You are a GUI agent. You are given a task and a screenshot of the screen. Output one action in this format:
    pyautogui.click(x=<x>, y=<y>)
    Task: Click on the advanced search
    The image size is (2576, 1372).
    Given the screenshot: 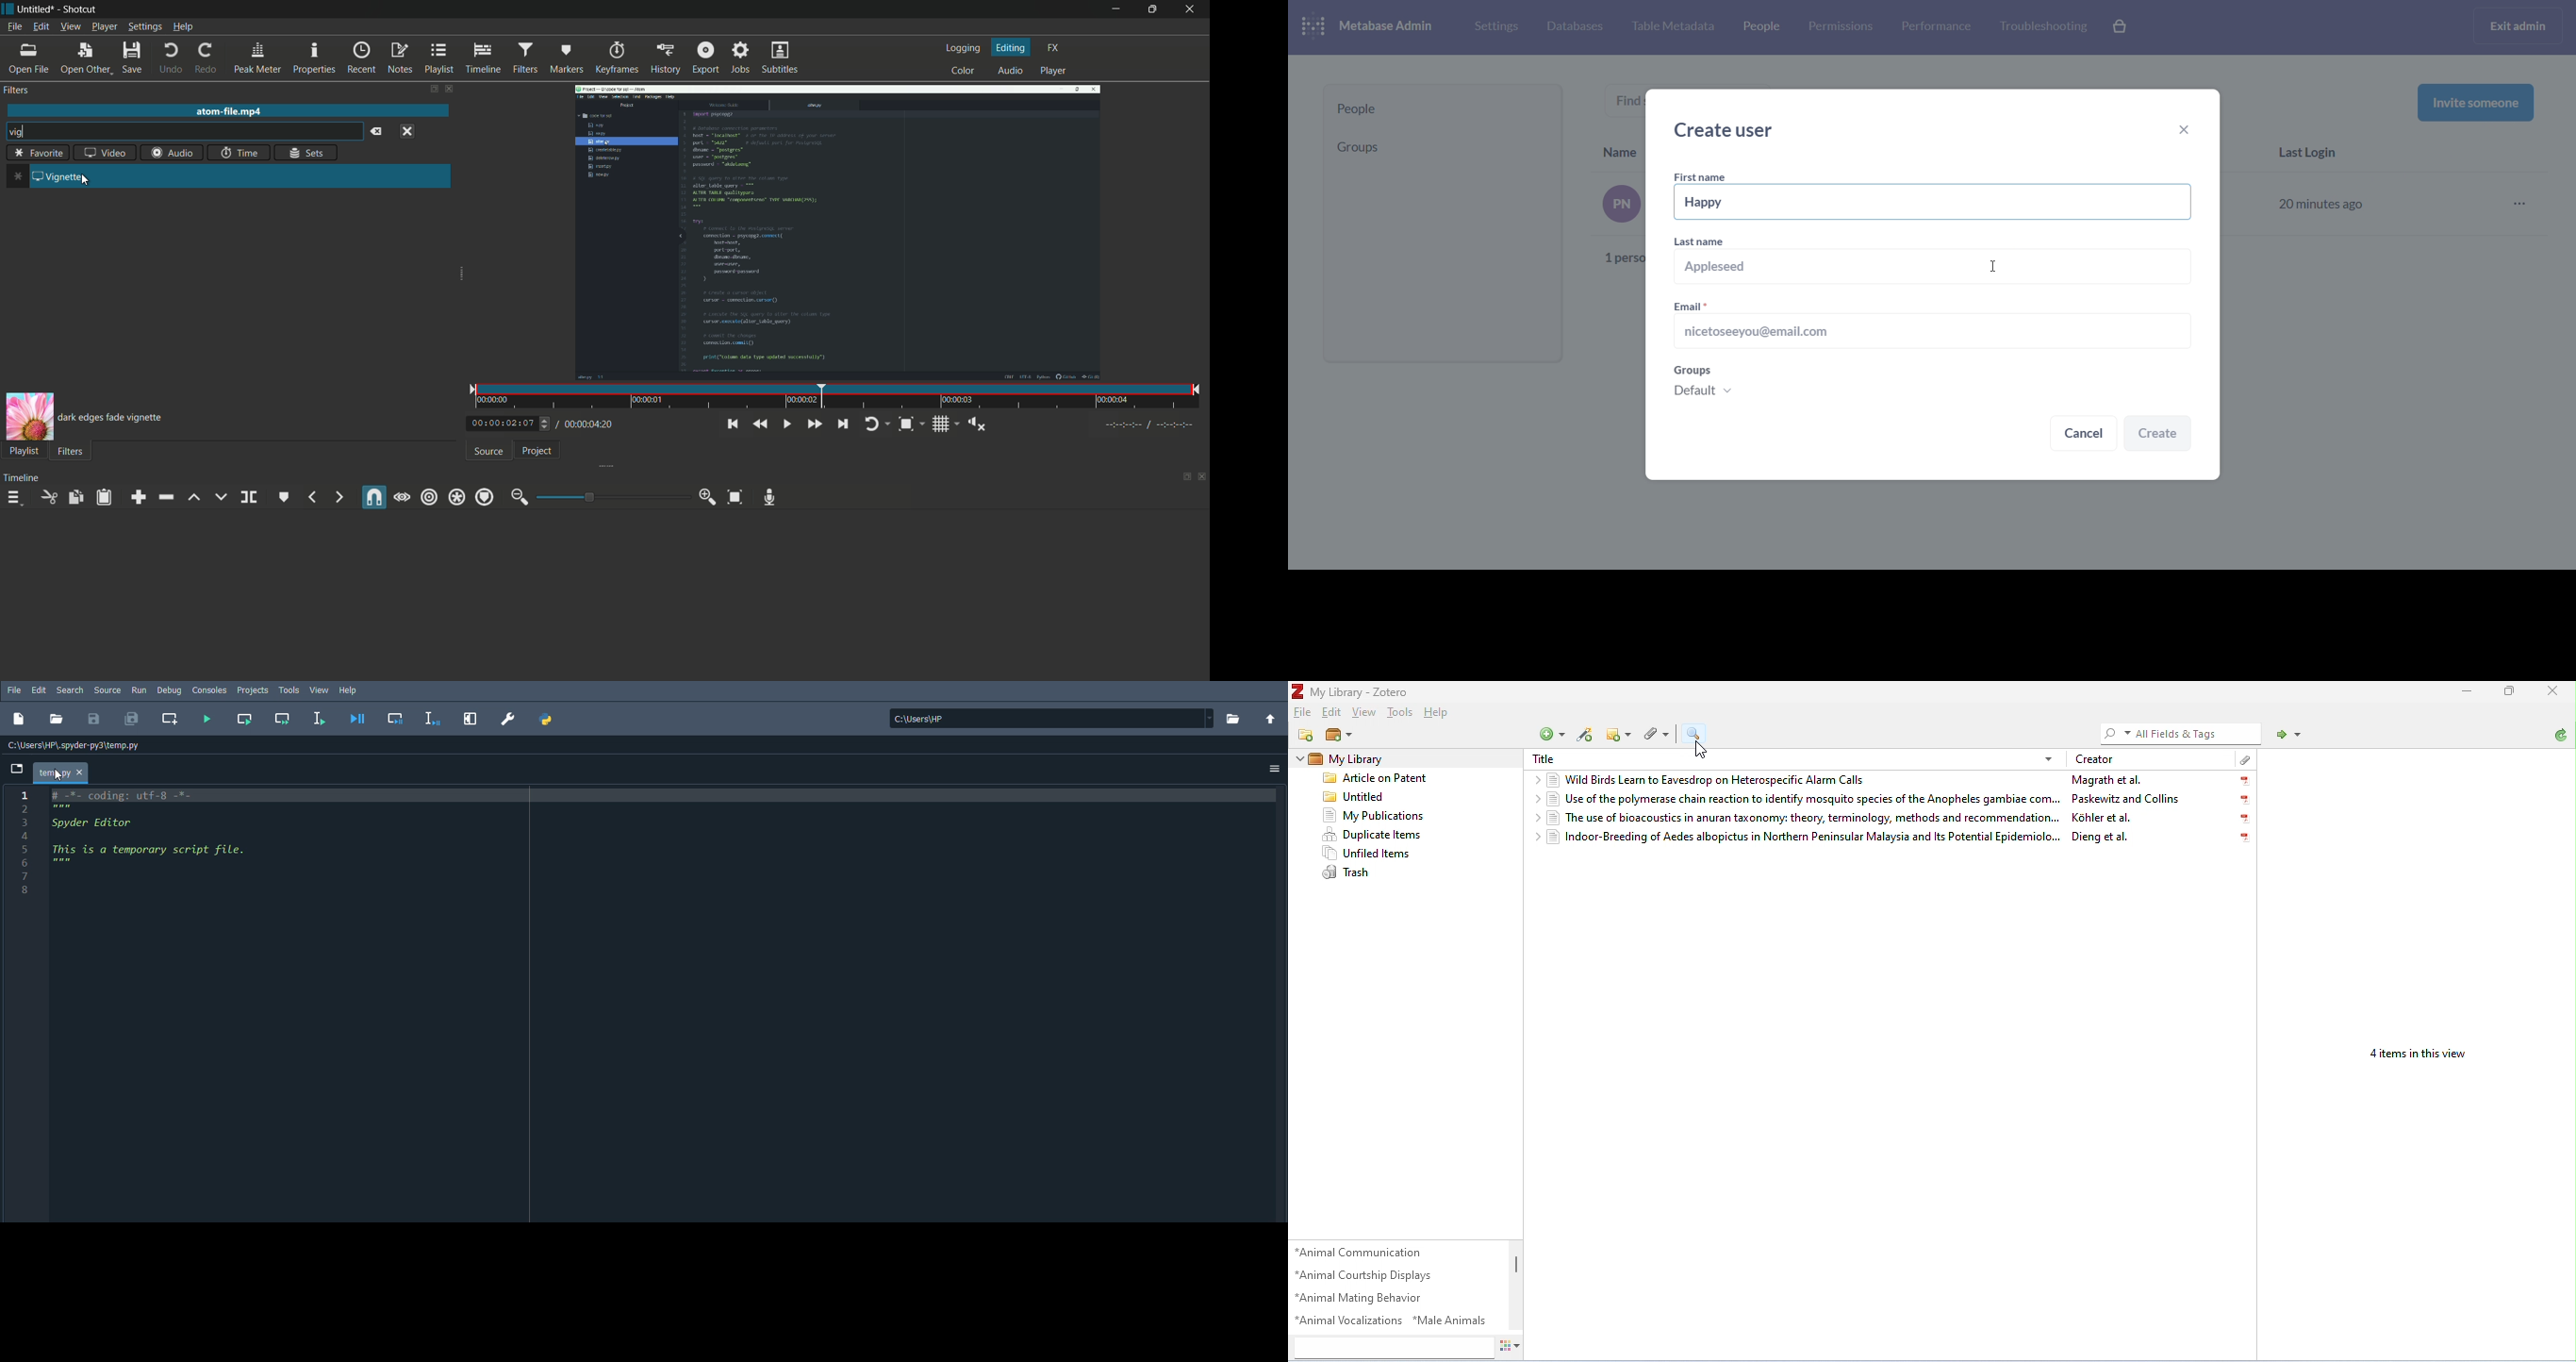 What is the action you would take?
    pyautogui.click(x=1697, y=734)
    